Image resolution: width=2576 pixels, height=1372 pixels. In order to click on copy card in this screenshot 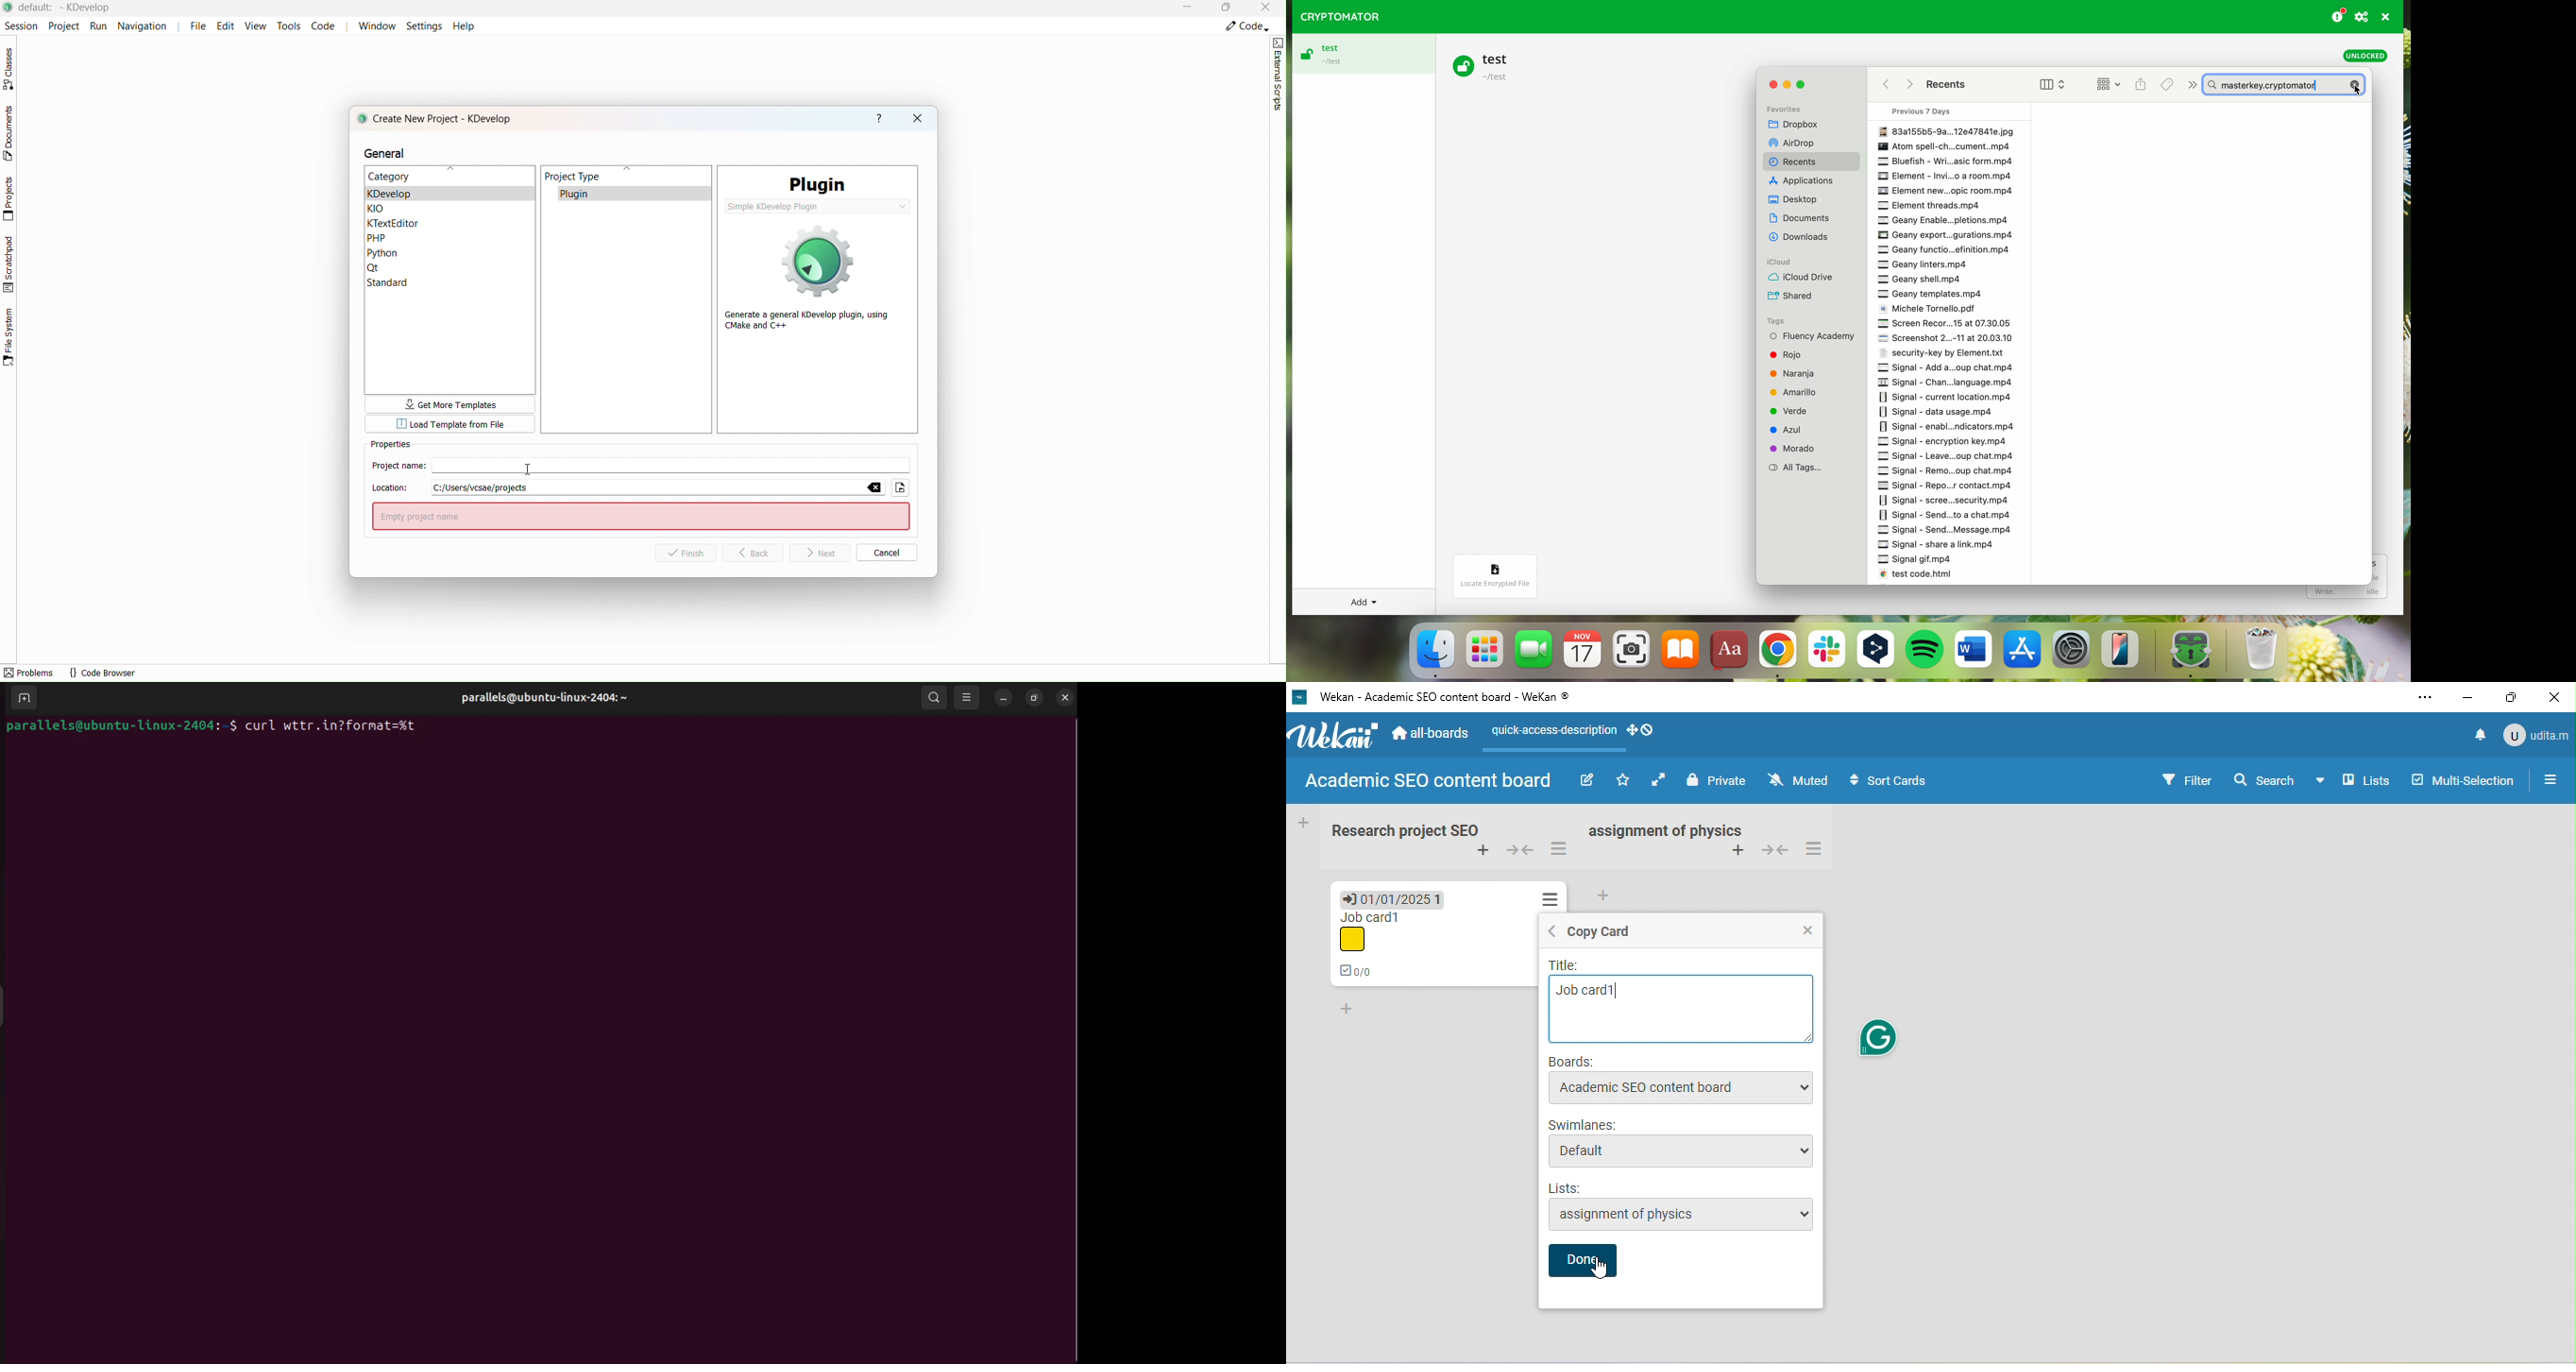, I will do `click(1596, 929)`.